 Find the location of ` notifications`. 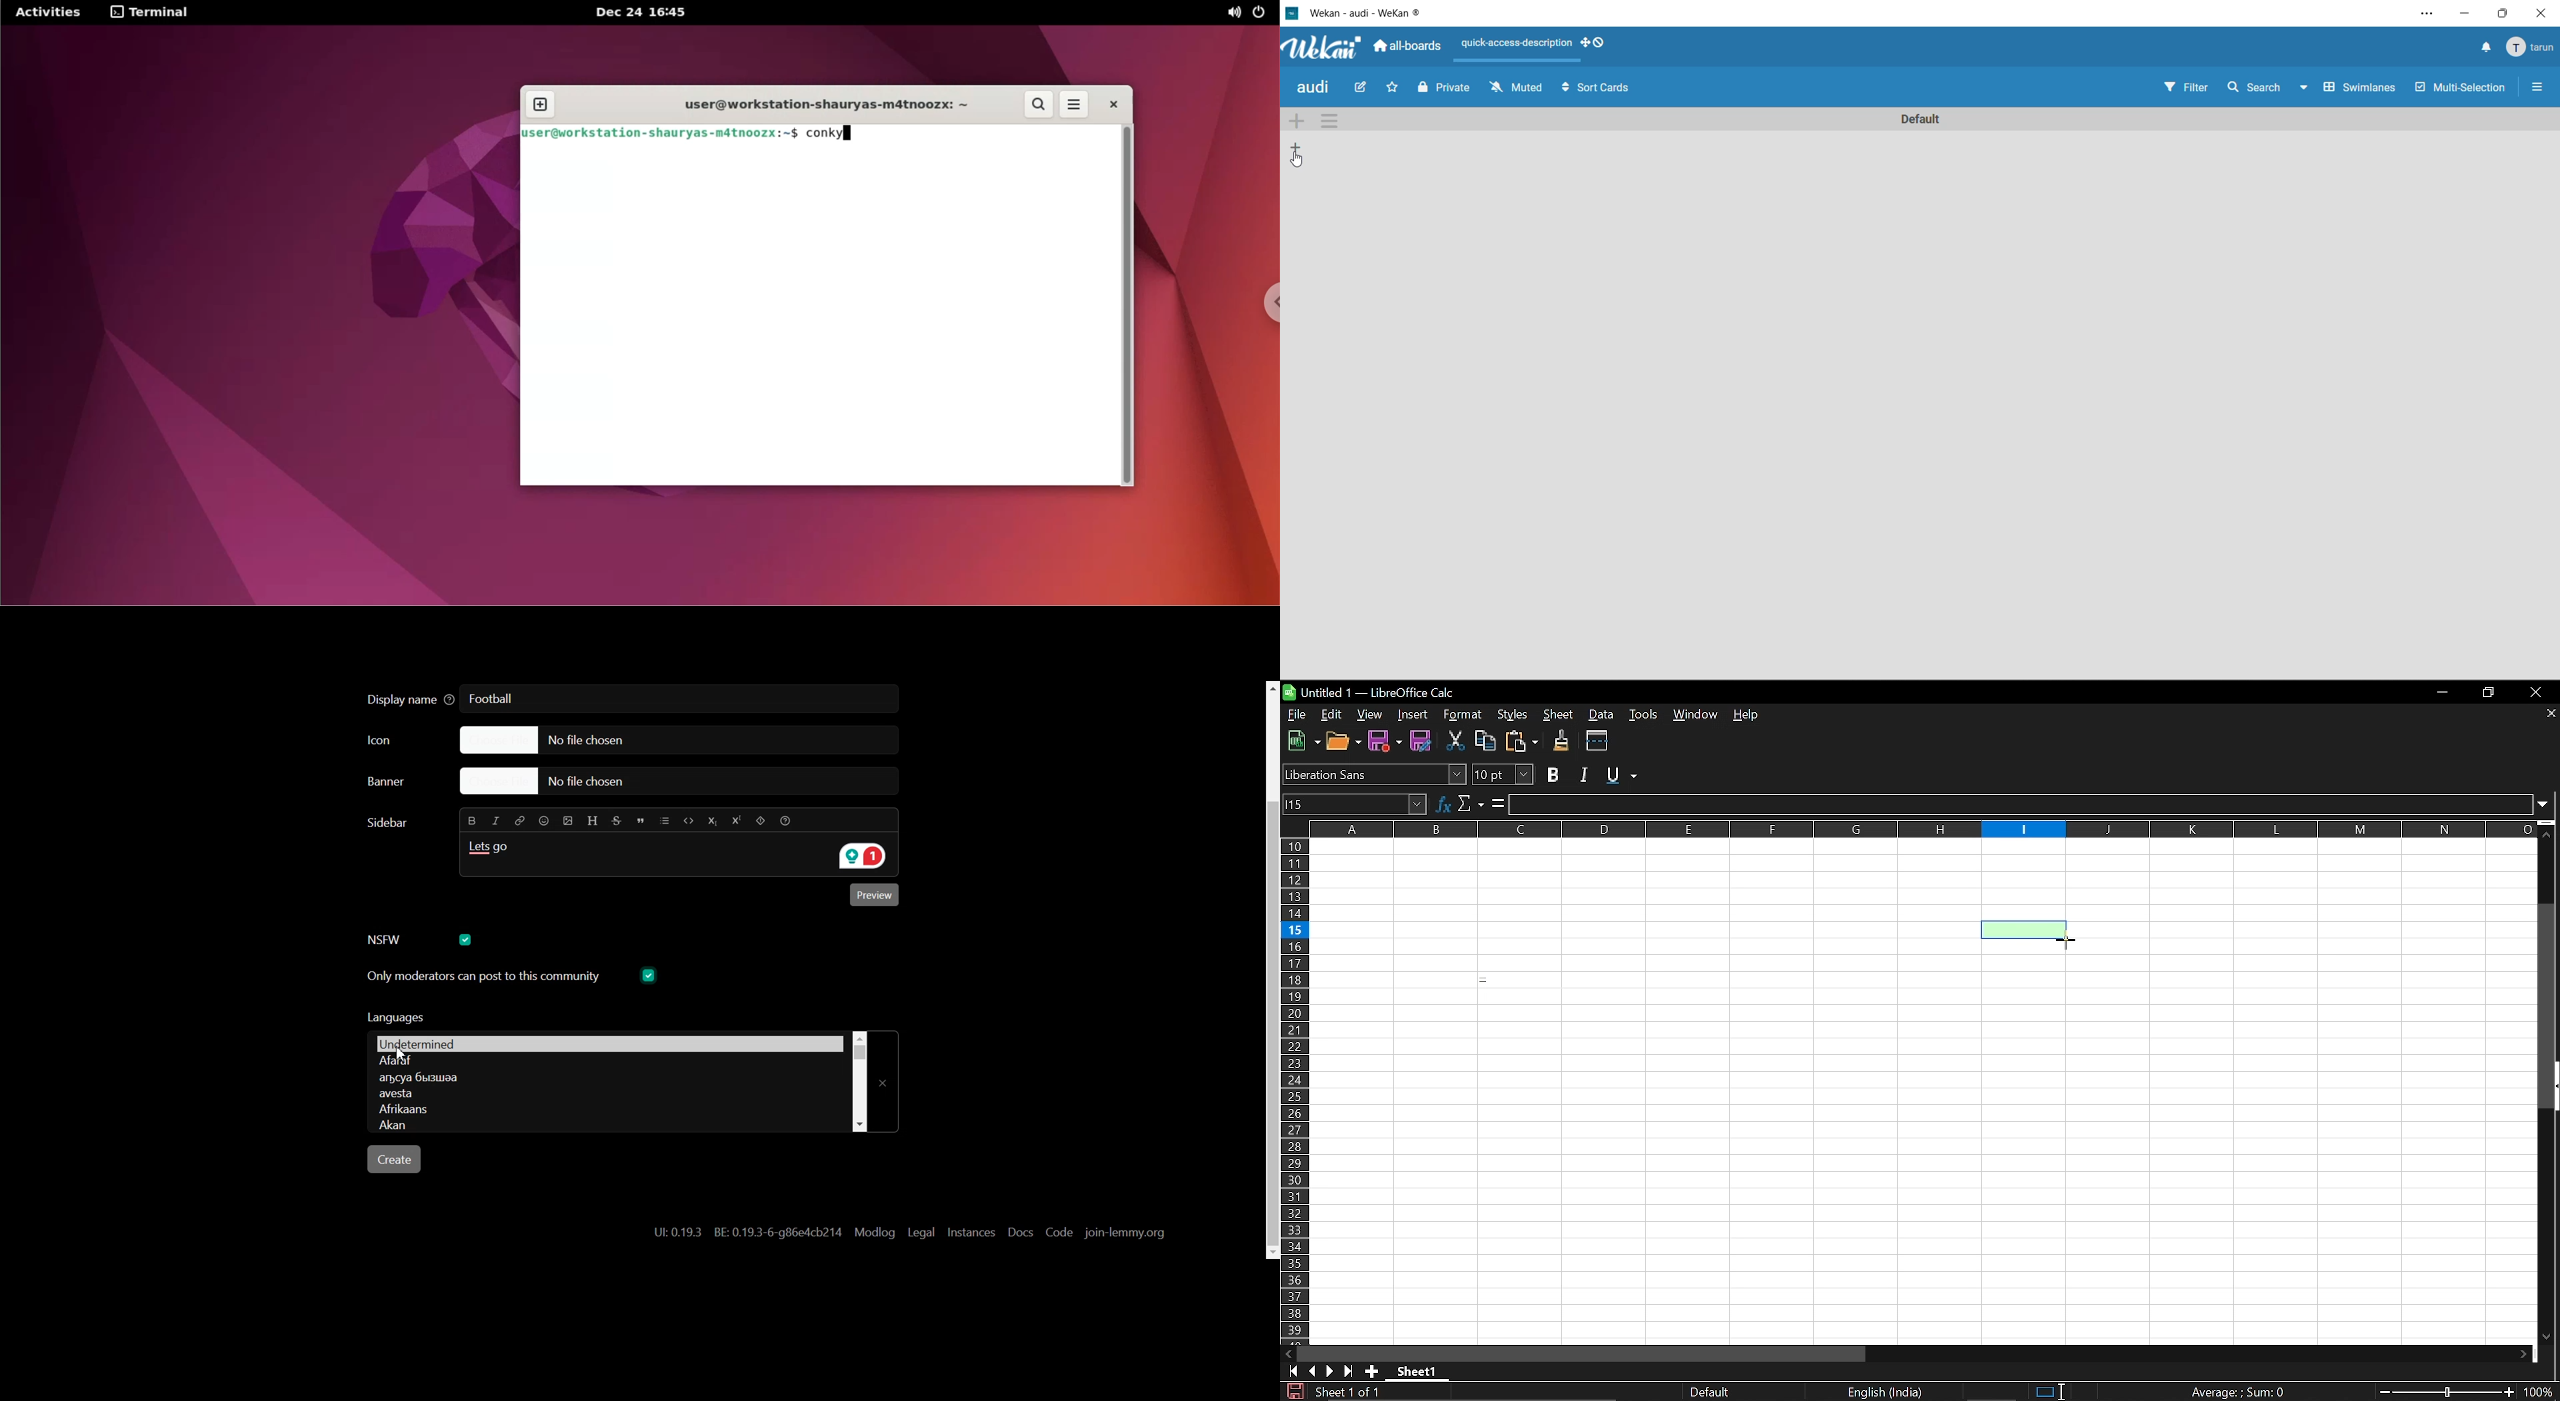

 notifications is located at coordinates (2483, 48).